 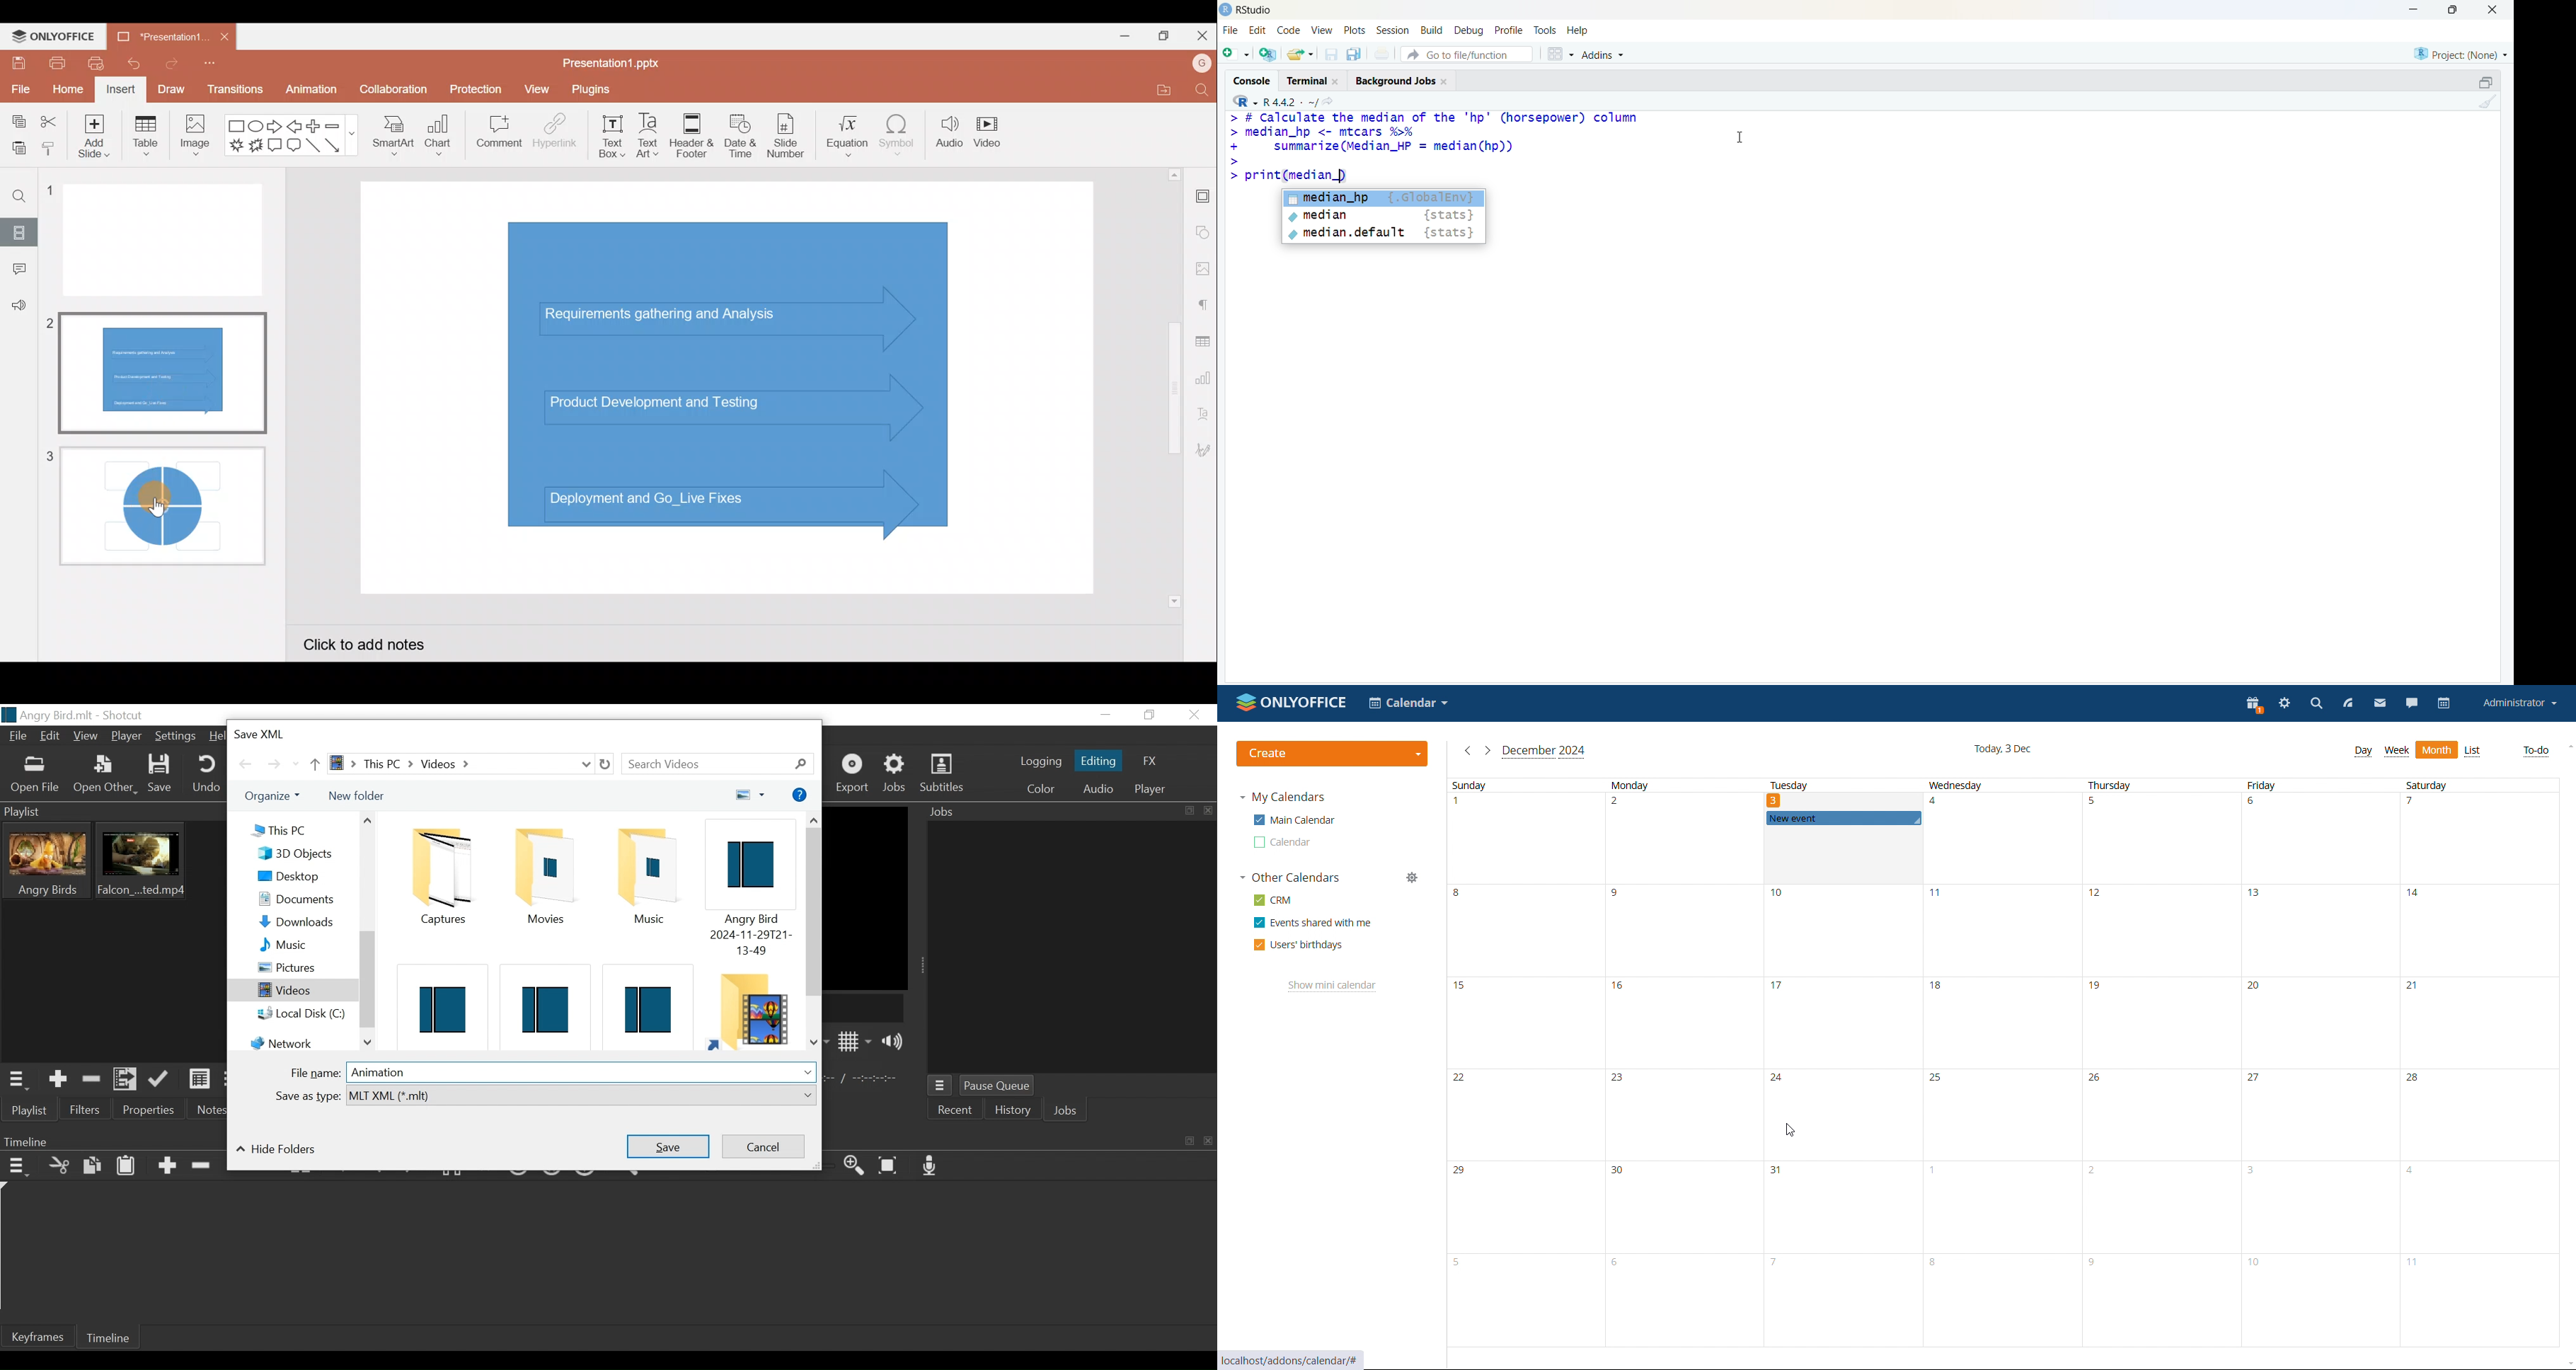 I want to click on Ripple Delete, so click(x=200, y=1166).